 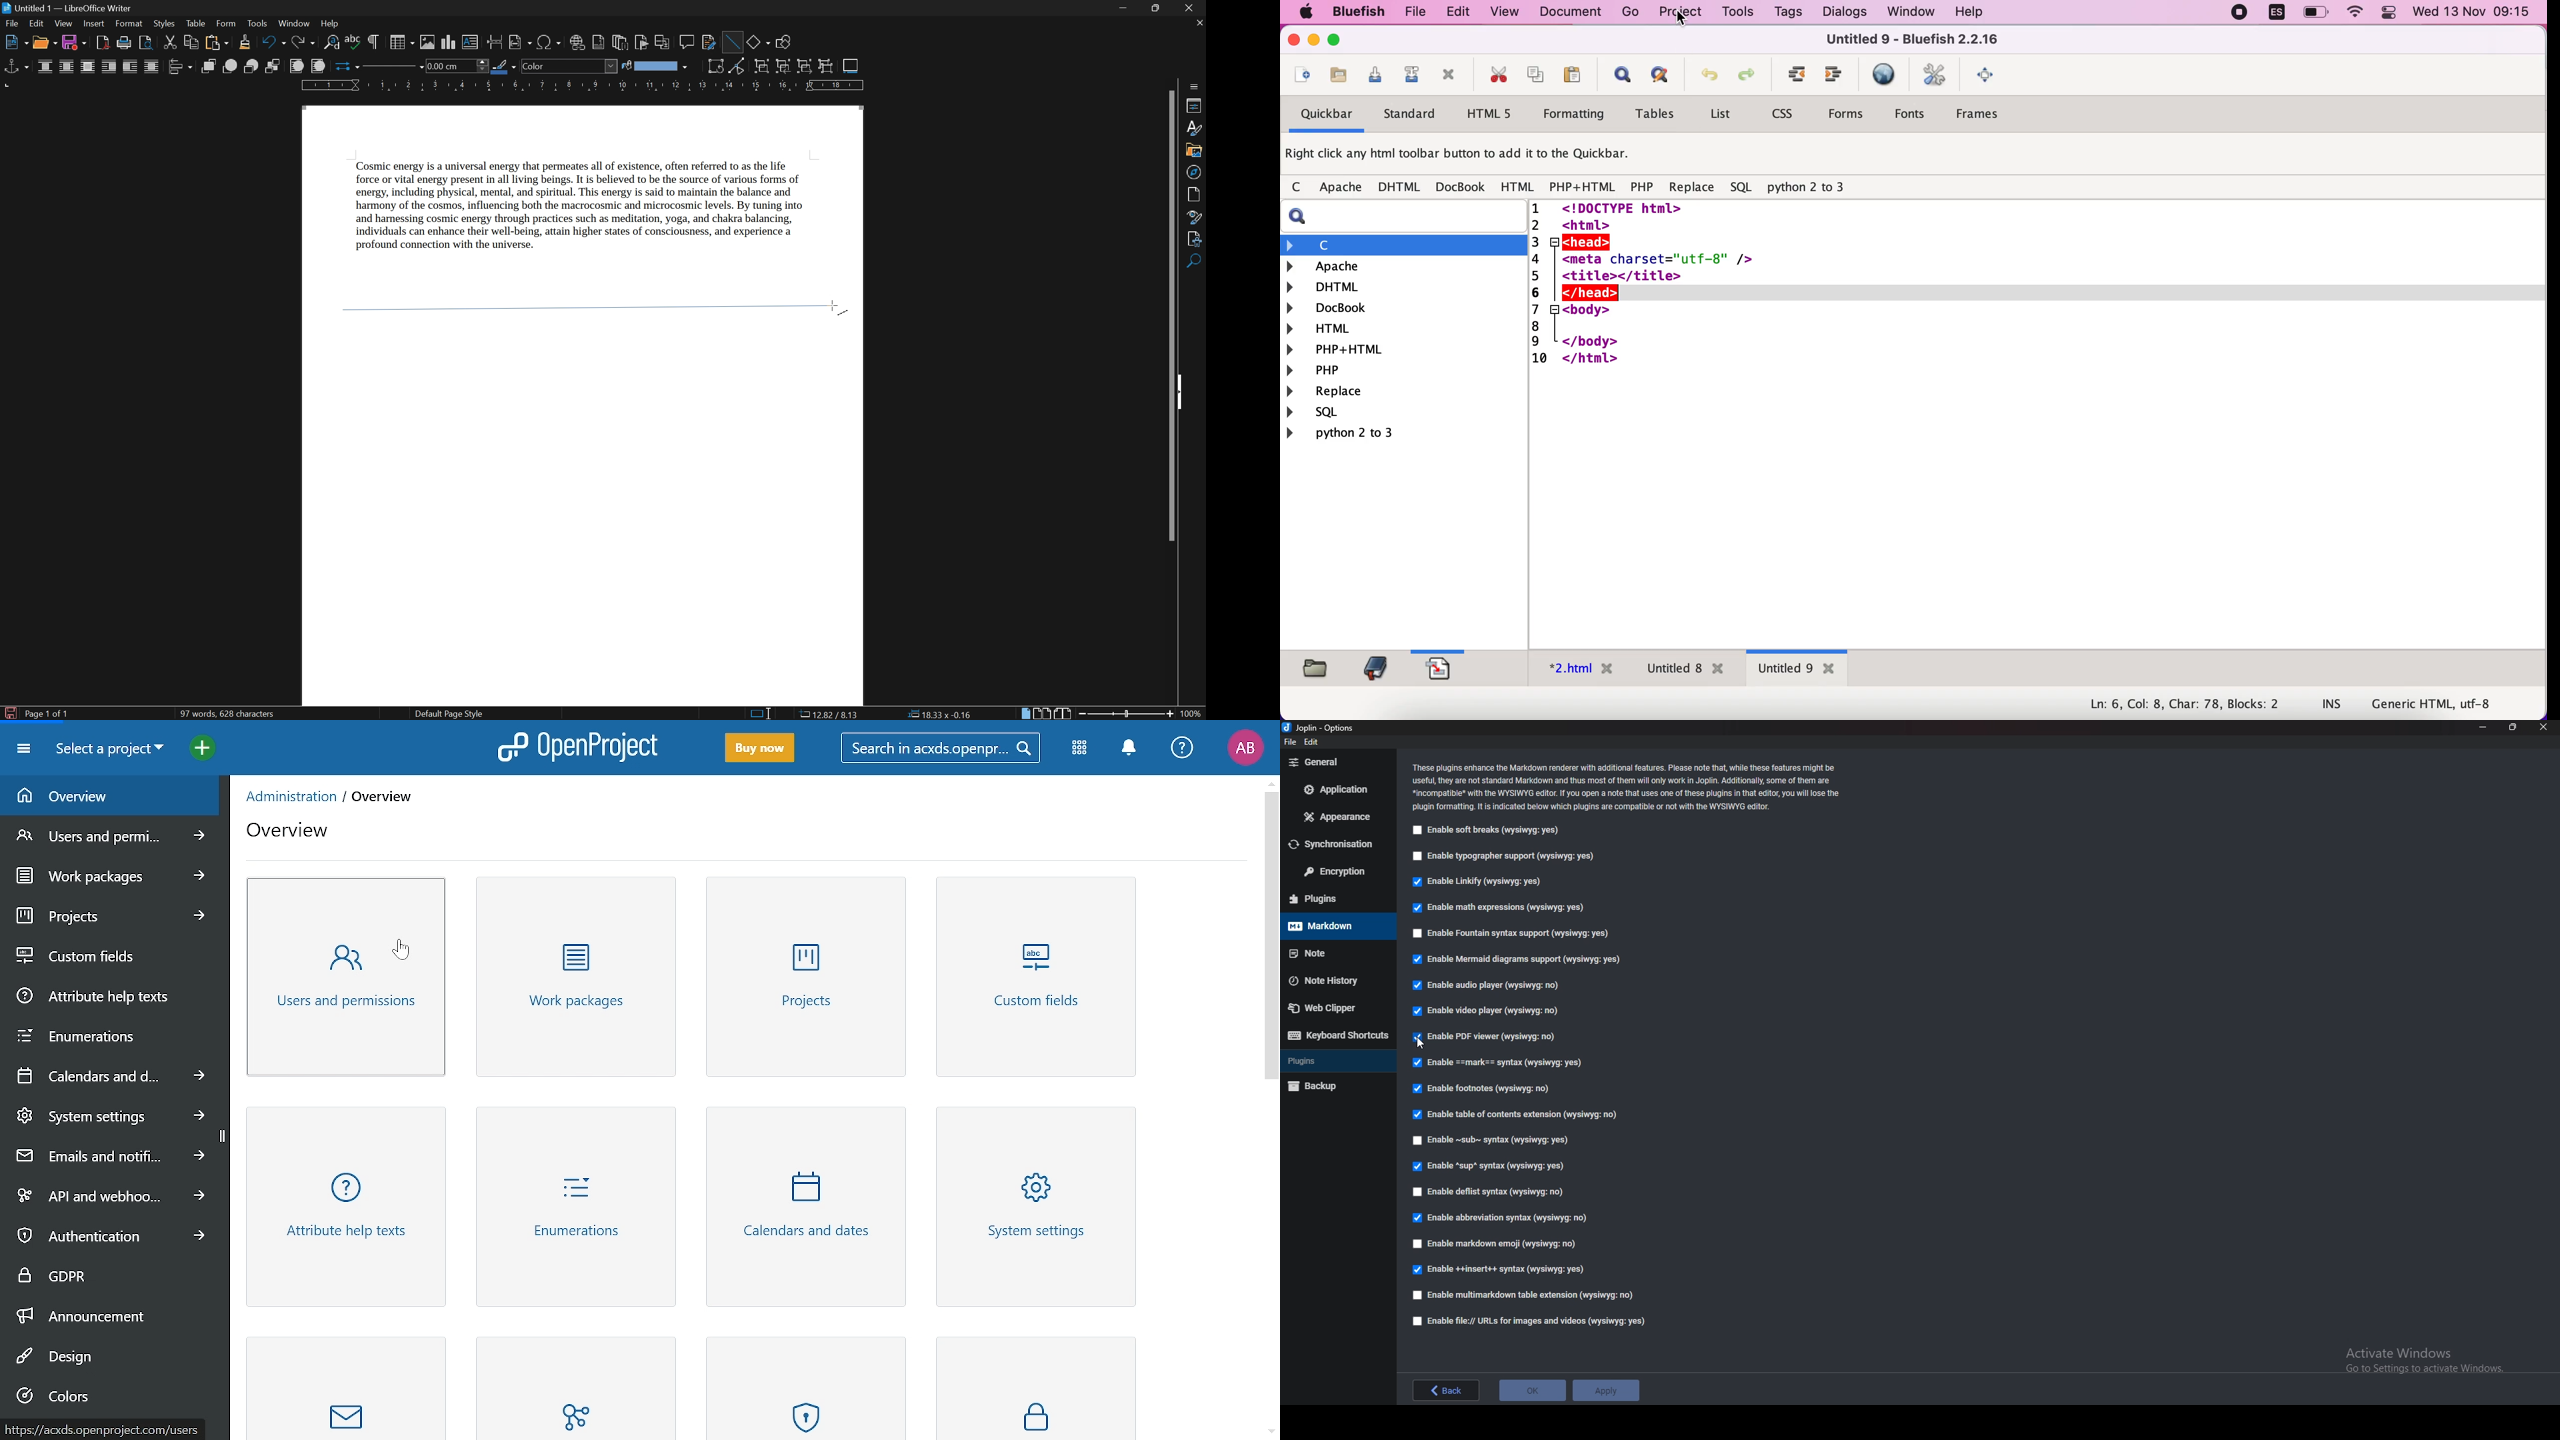 What do you see at coordinates (113, 1238) in the screenshot?
I see `Authentication` at bounding box center [113, 1238].